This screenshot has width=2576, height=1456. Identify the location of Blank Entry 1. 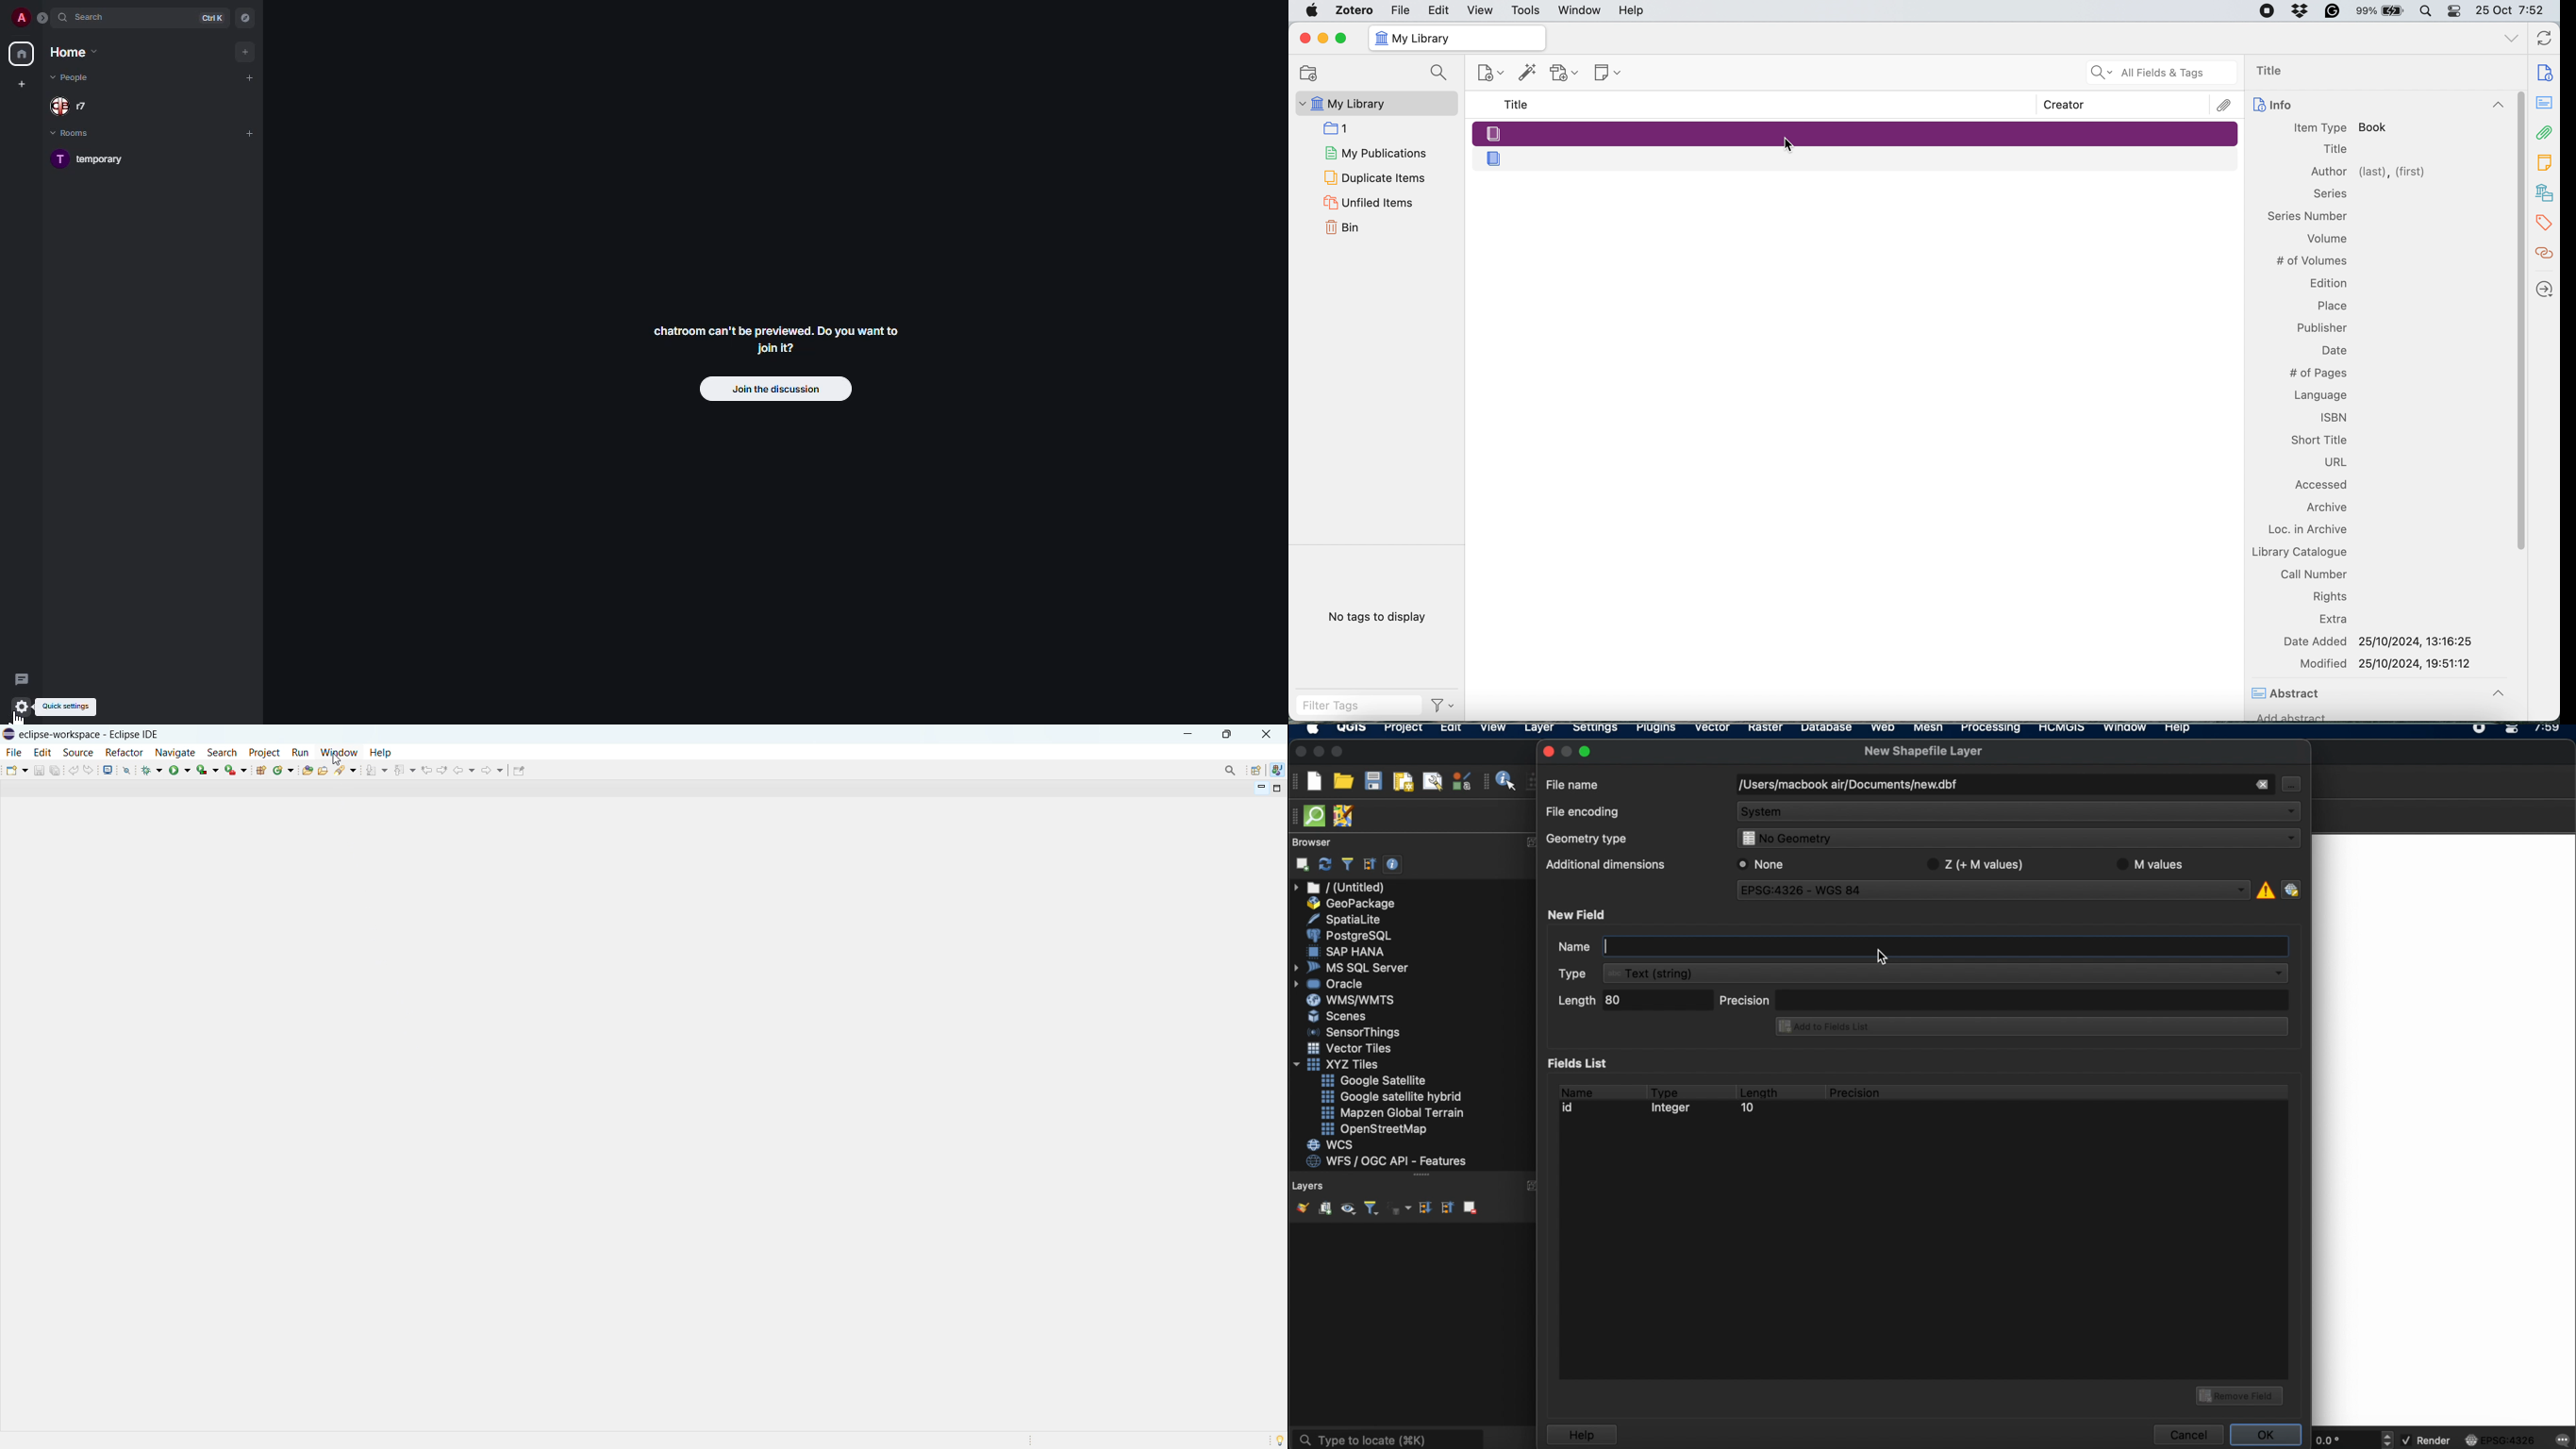
(1855, 133).